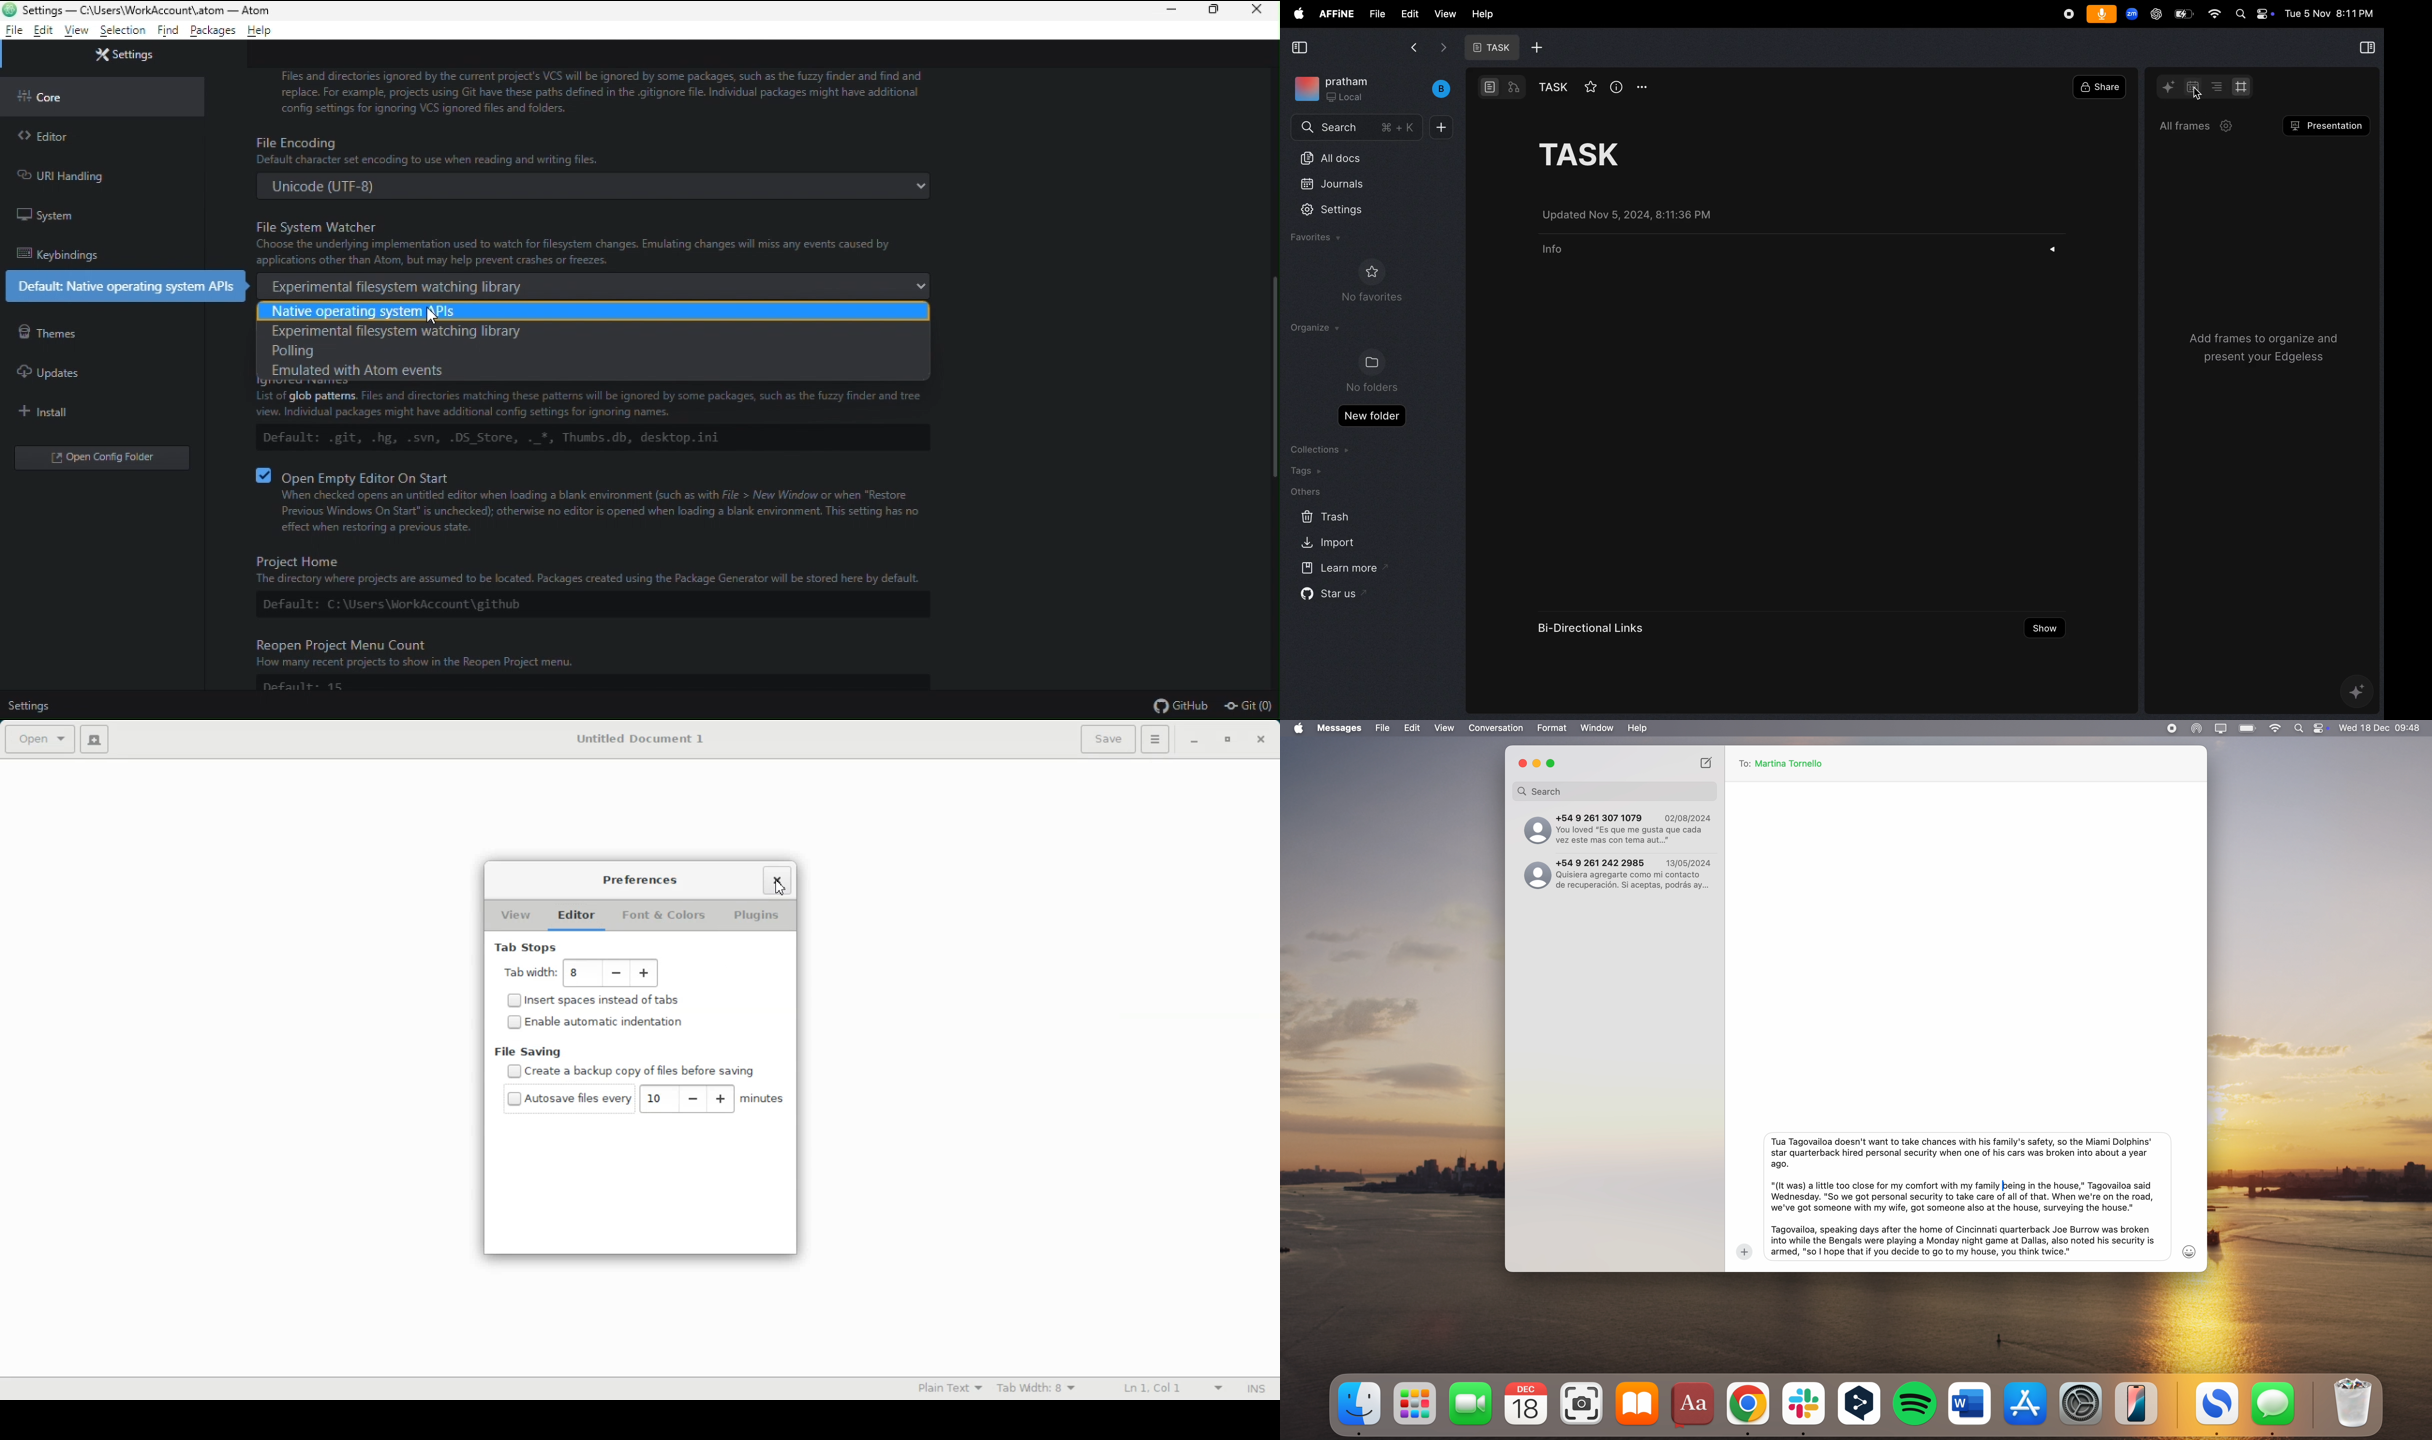 The width and height of the screenshot is (2436, 1456). I want to click on workflow, so click(1515, 88).